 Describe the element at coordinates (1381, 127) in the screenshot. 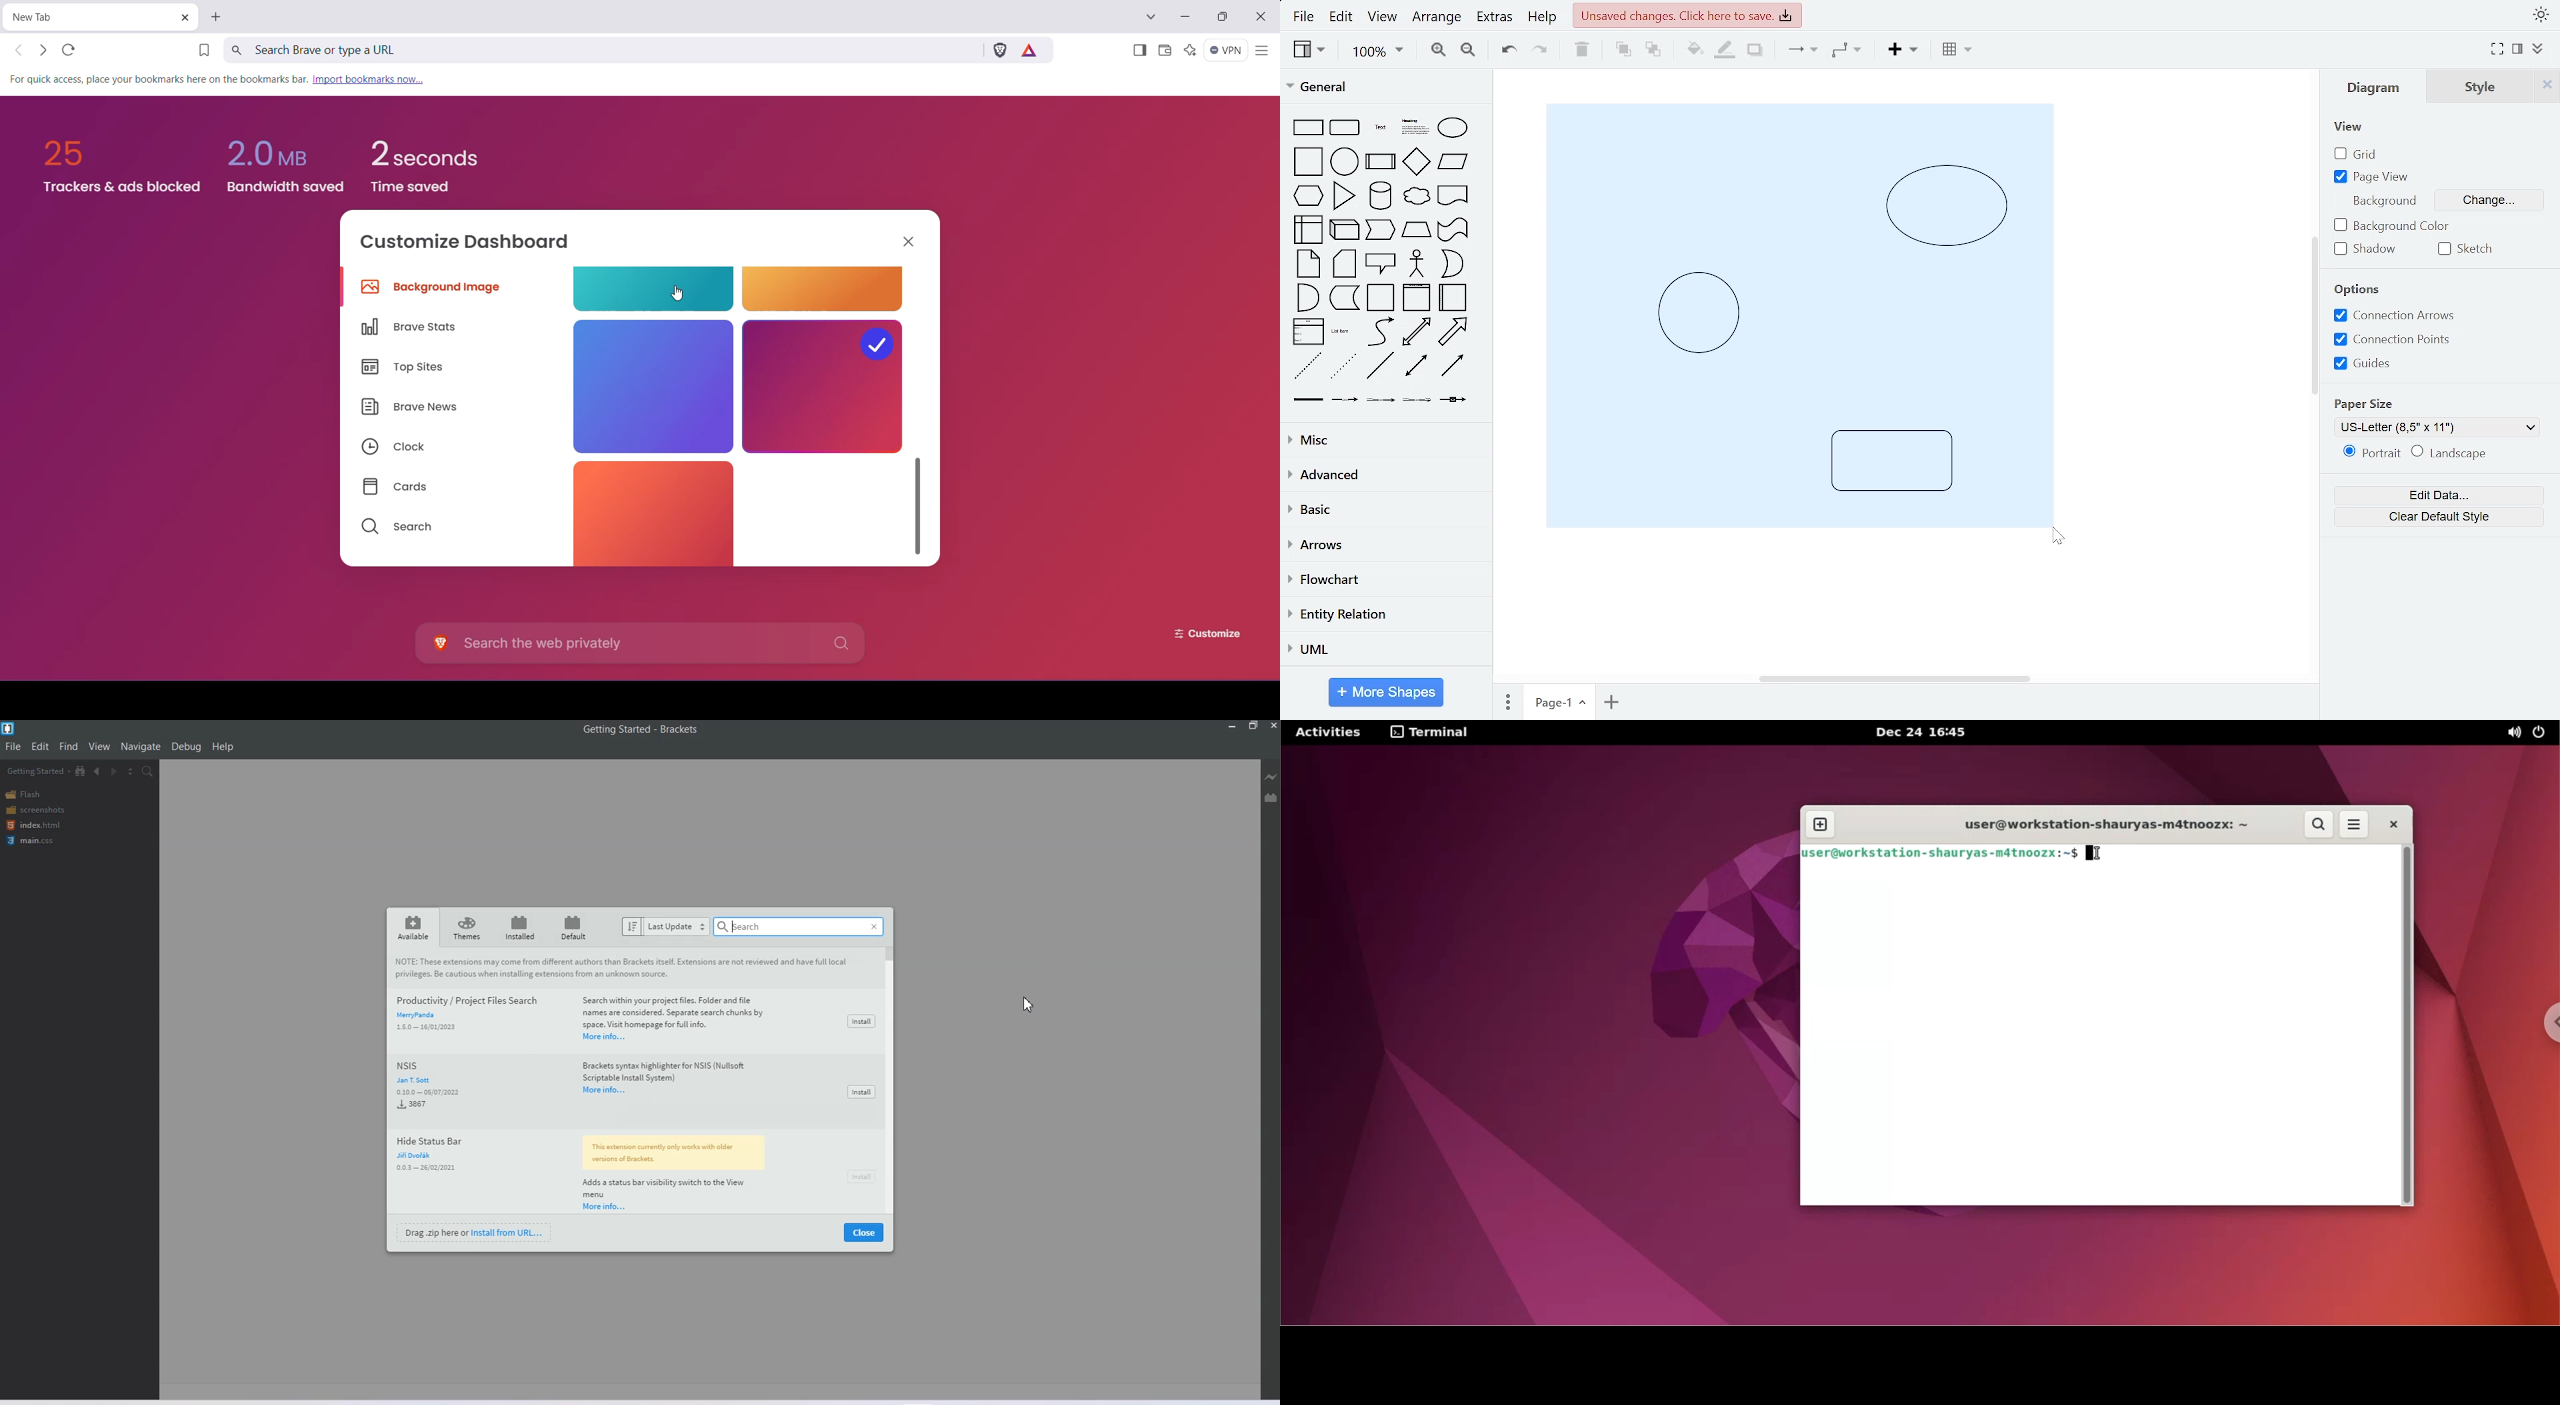

I see `text` at that location.